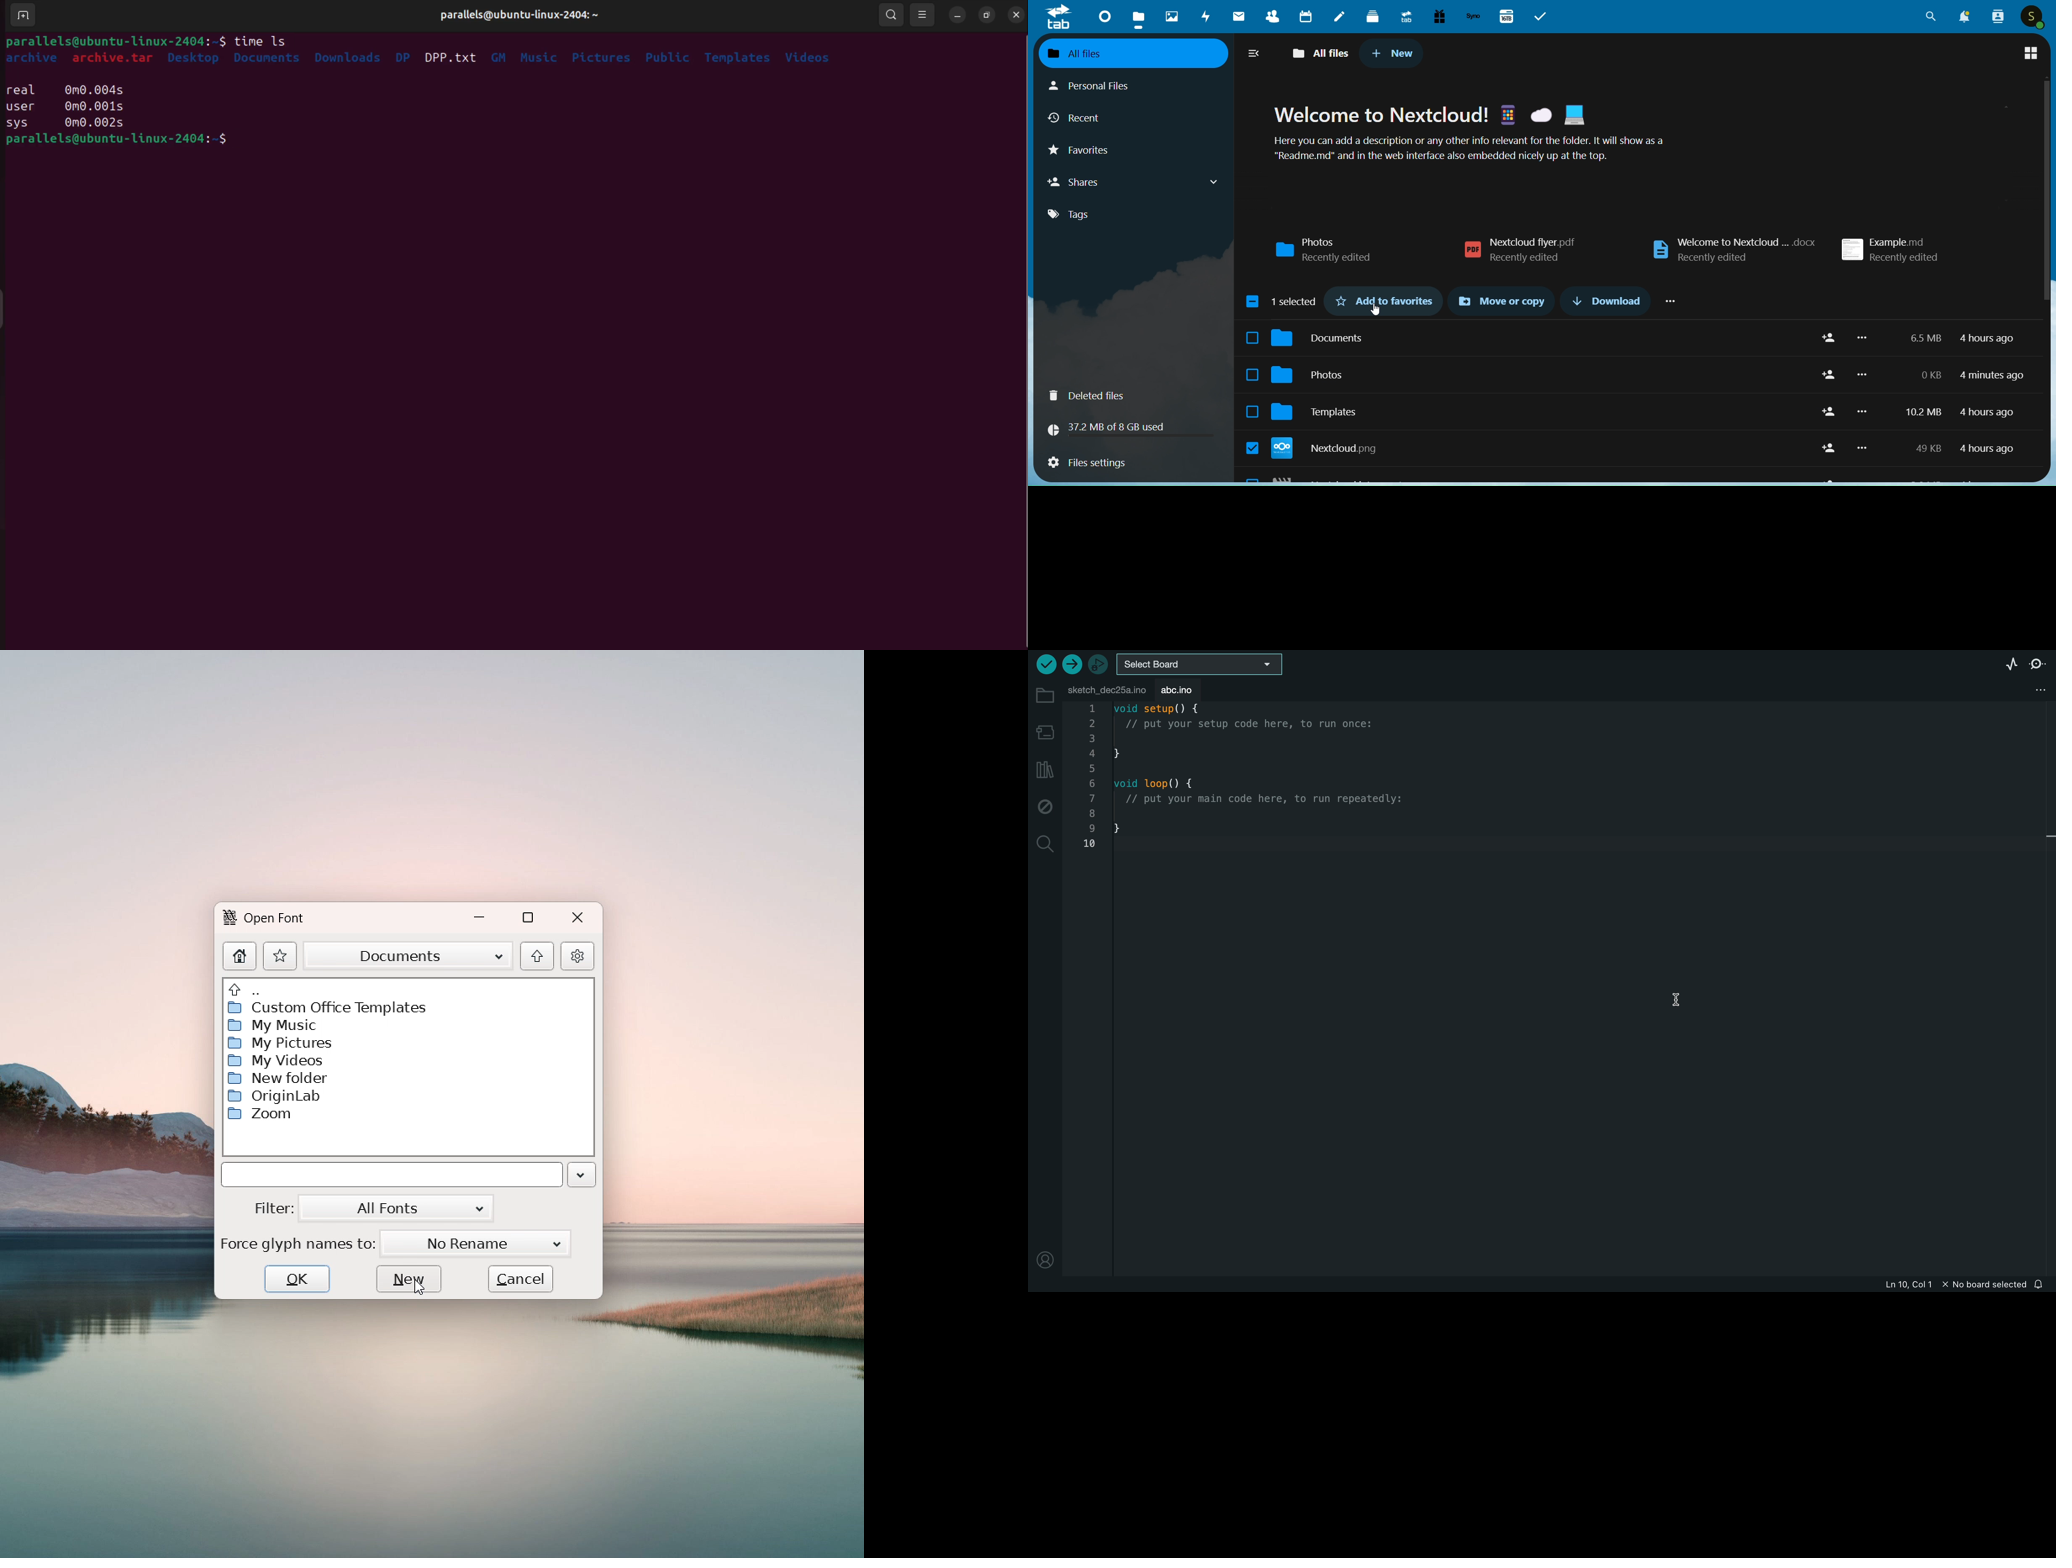 Image resolution: width=2072 pixels, height=1568 pixels. Describe the element at coordinates (1862, 412) in the screenshot. I see `More` at that location.